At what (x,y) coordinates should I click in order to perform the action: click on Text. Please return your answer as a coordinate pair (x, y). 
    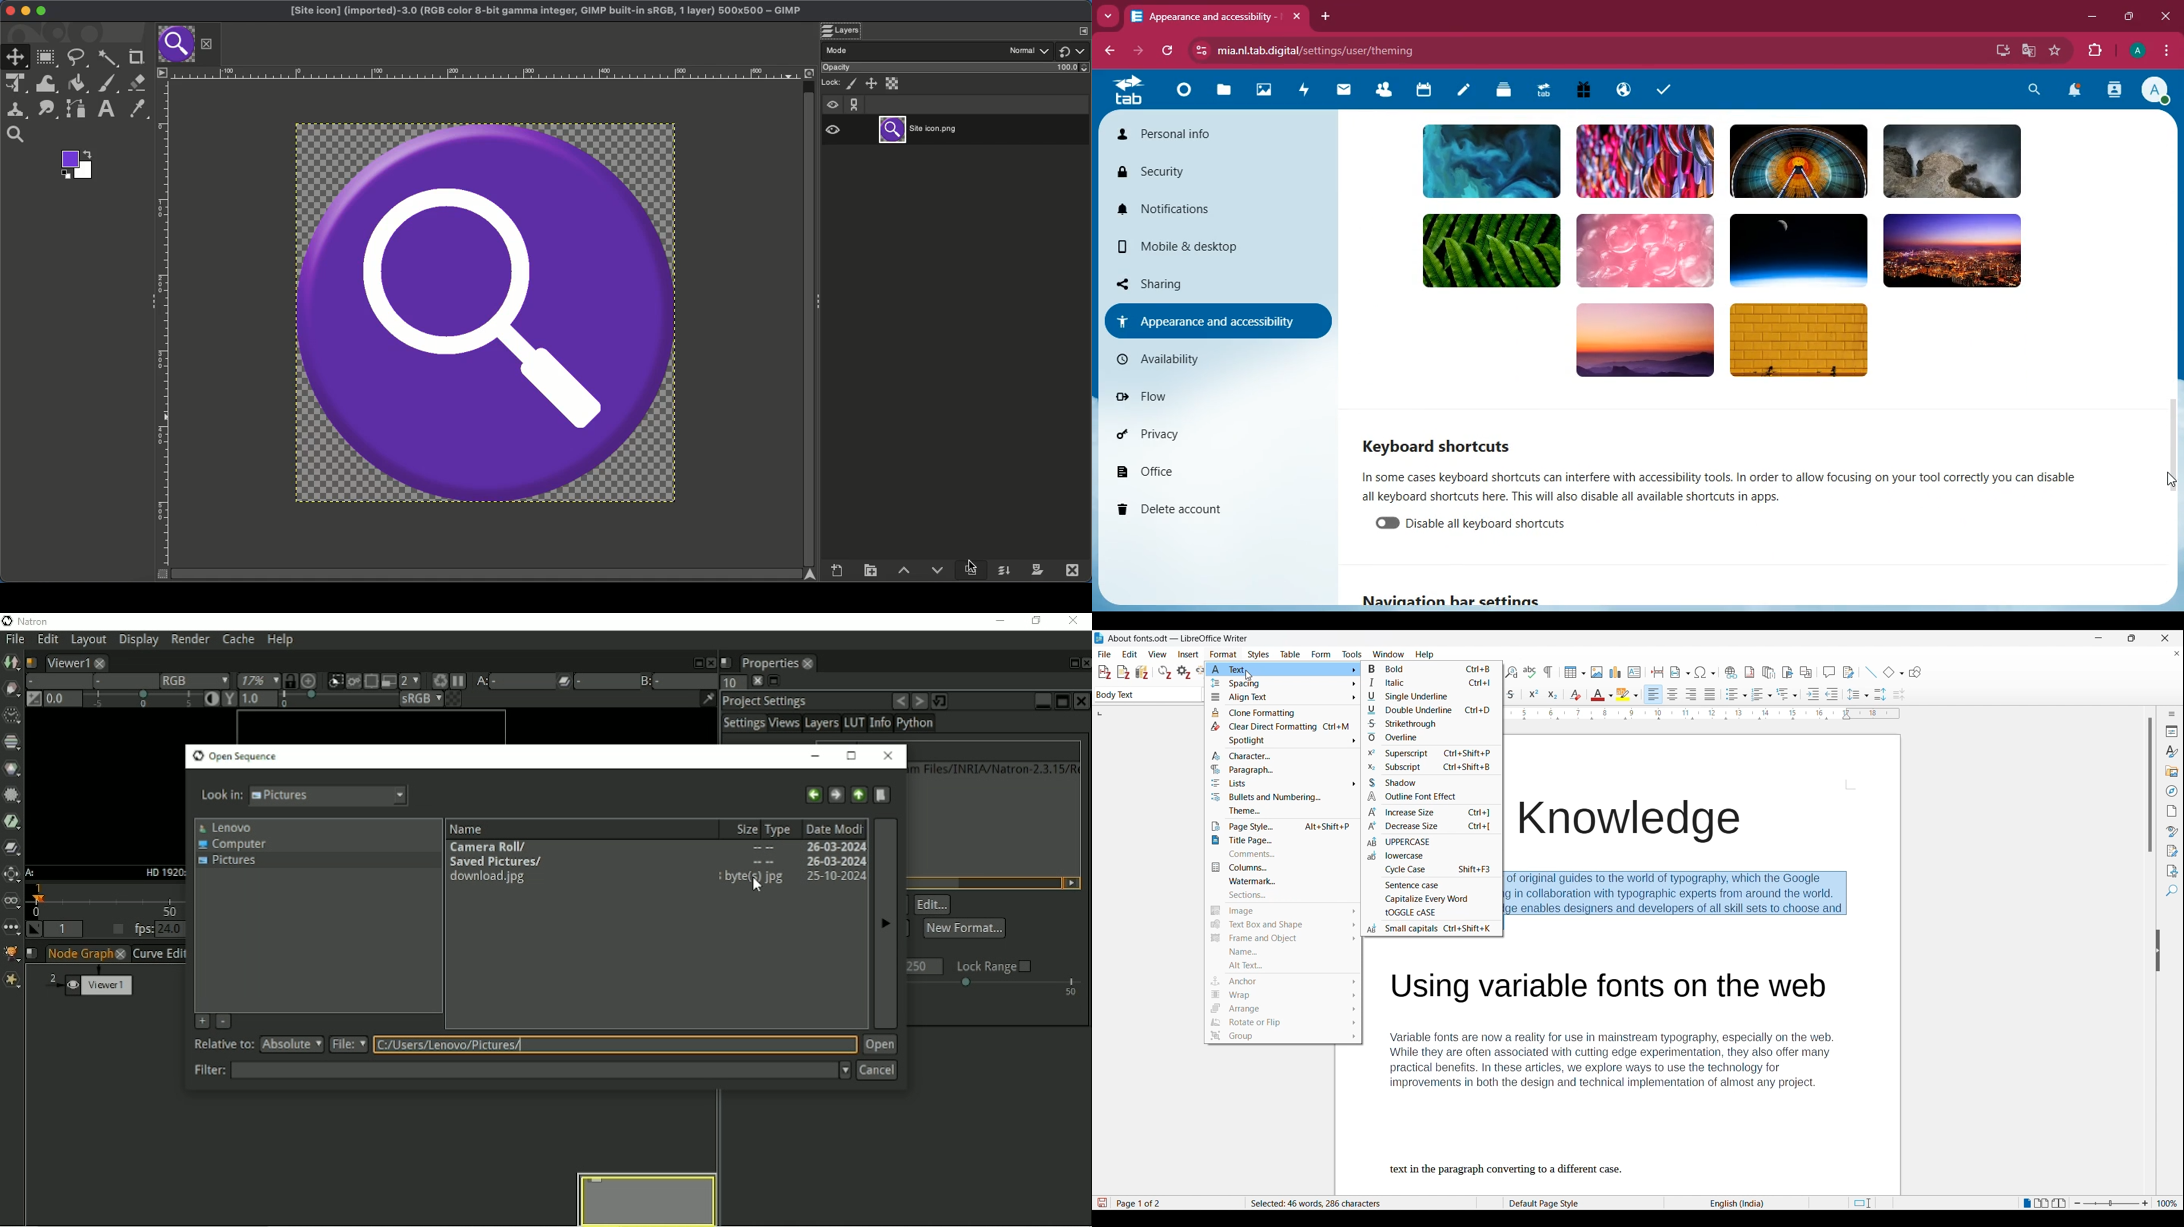
    Looking at the image, I should click on (104, 110).